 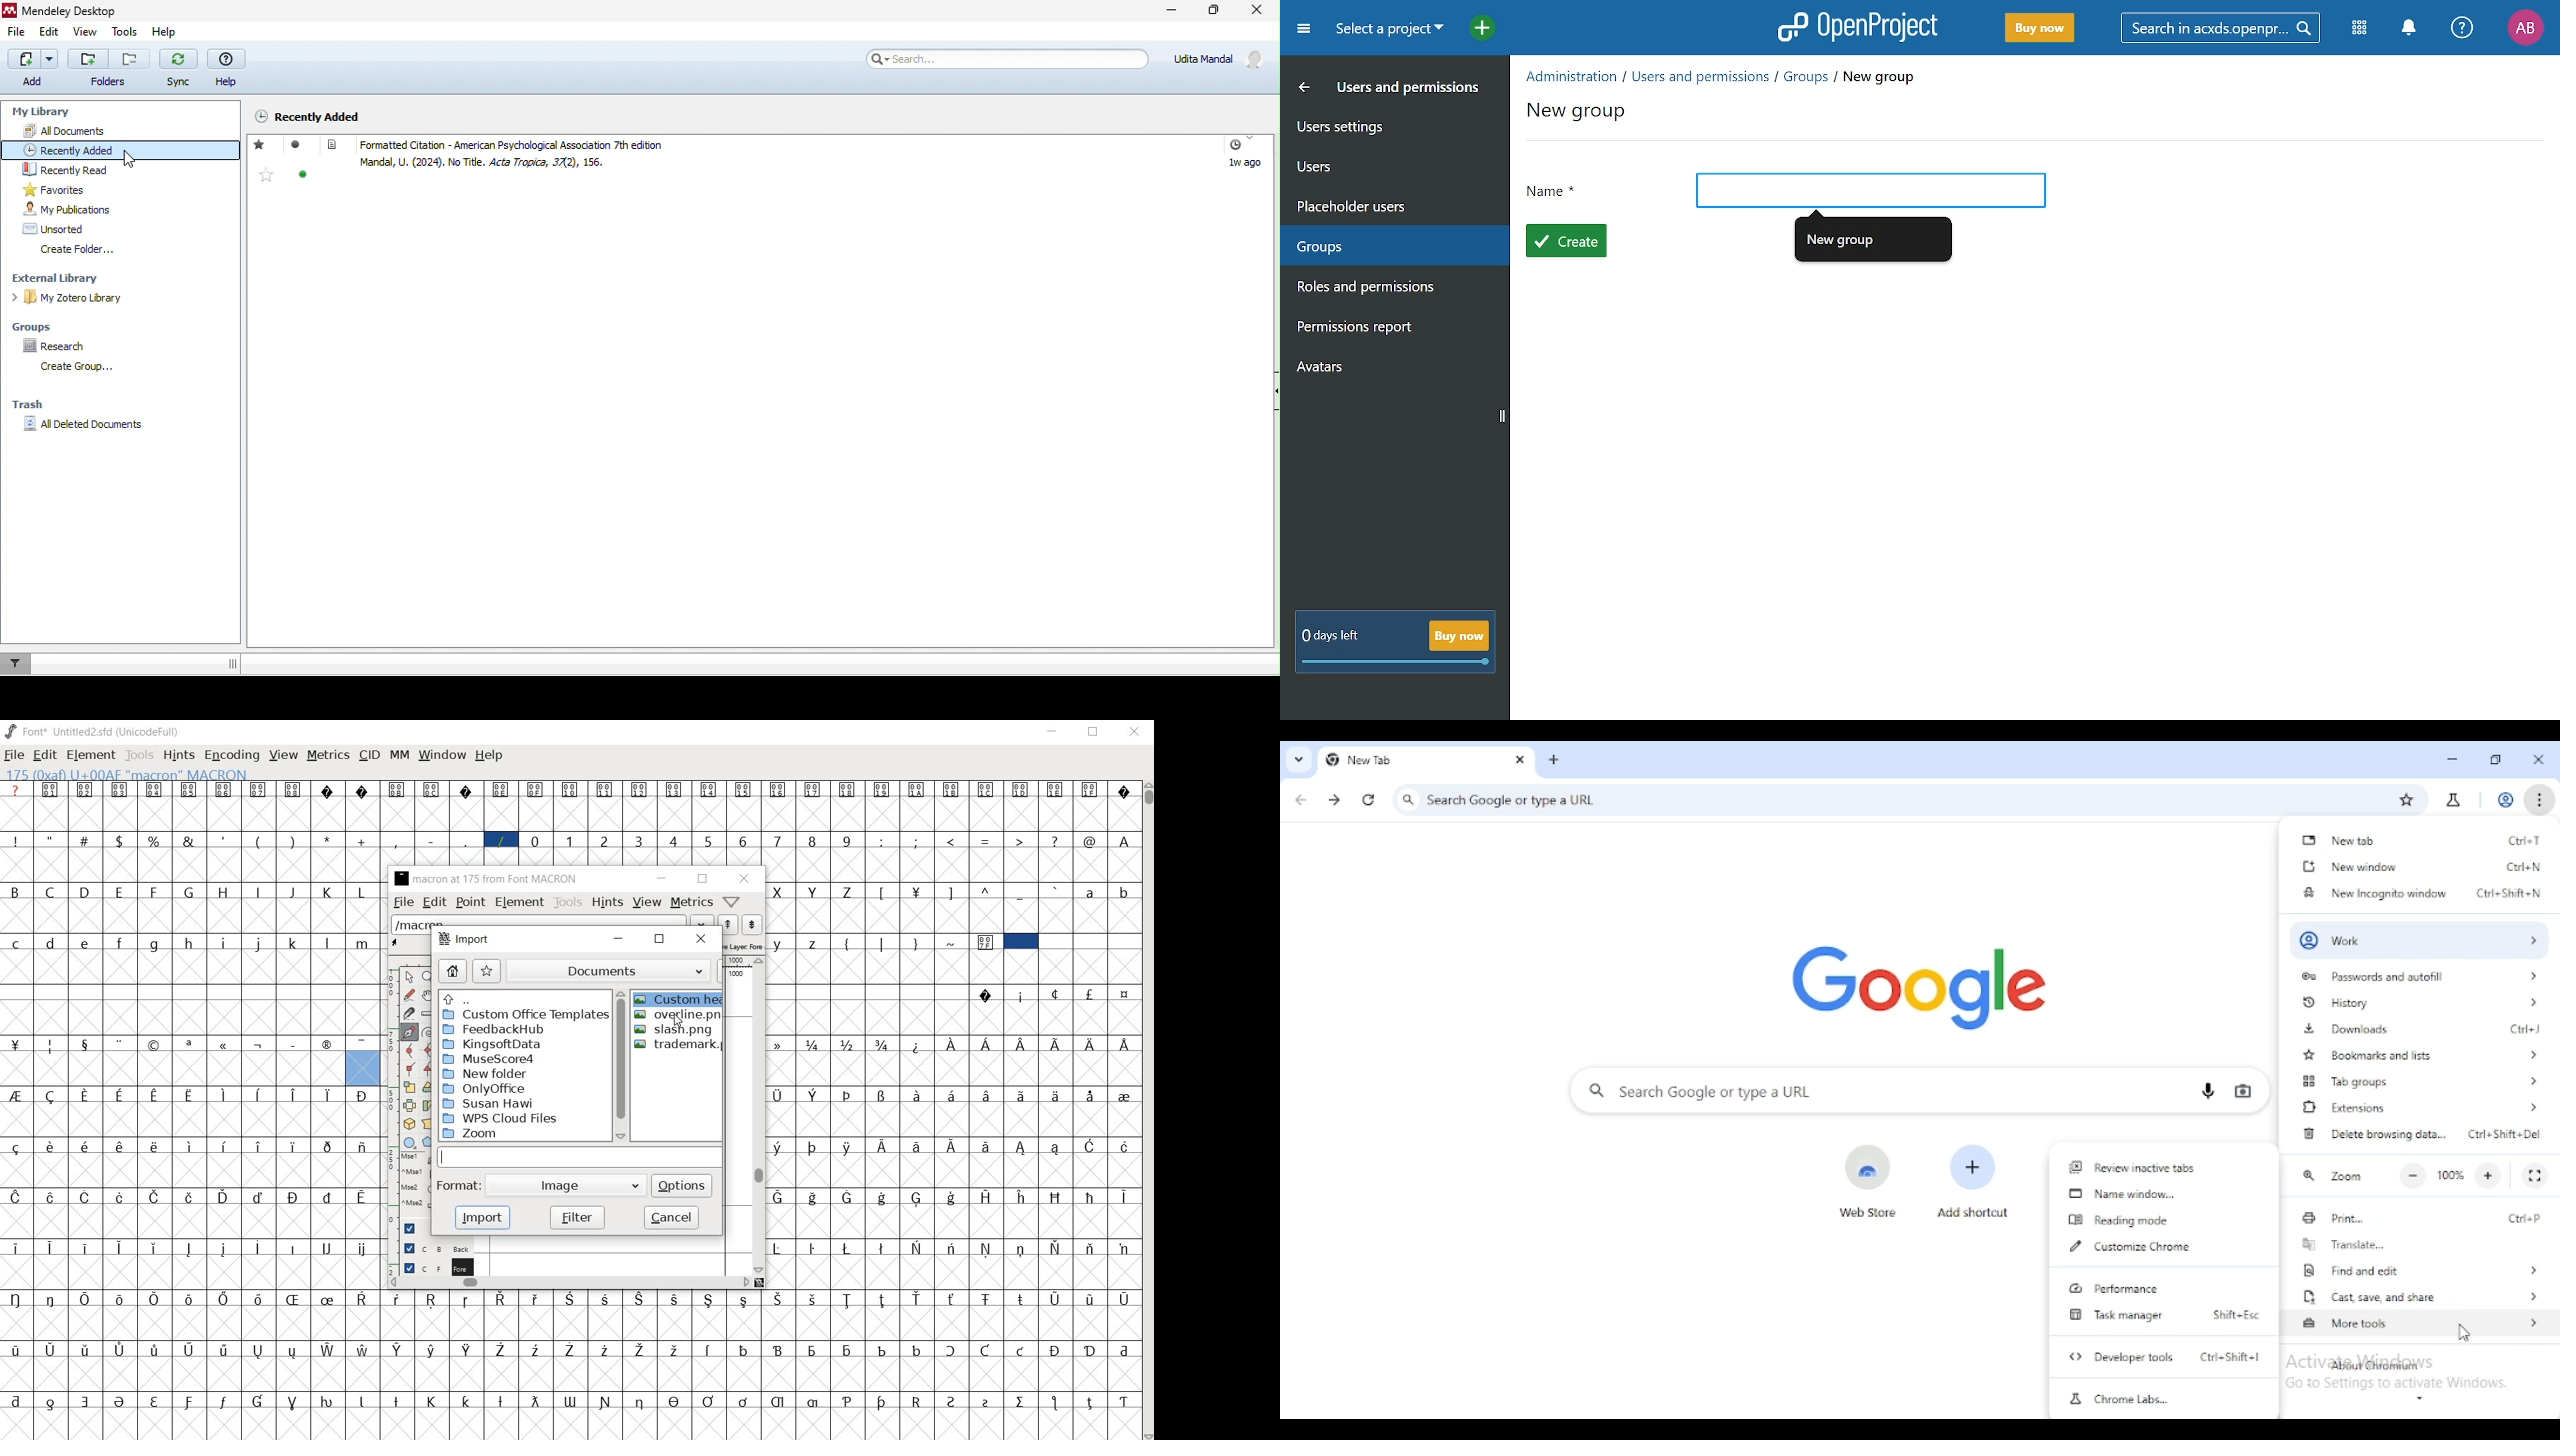 What do you see at coordinates (364, 1349) in the screenshot?
I see `Symbol` at bounding box center [364, 1349].